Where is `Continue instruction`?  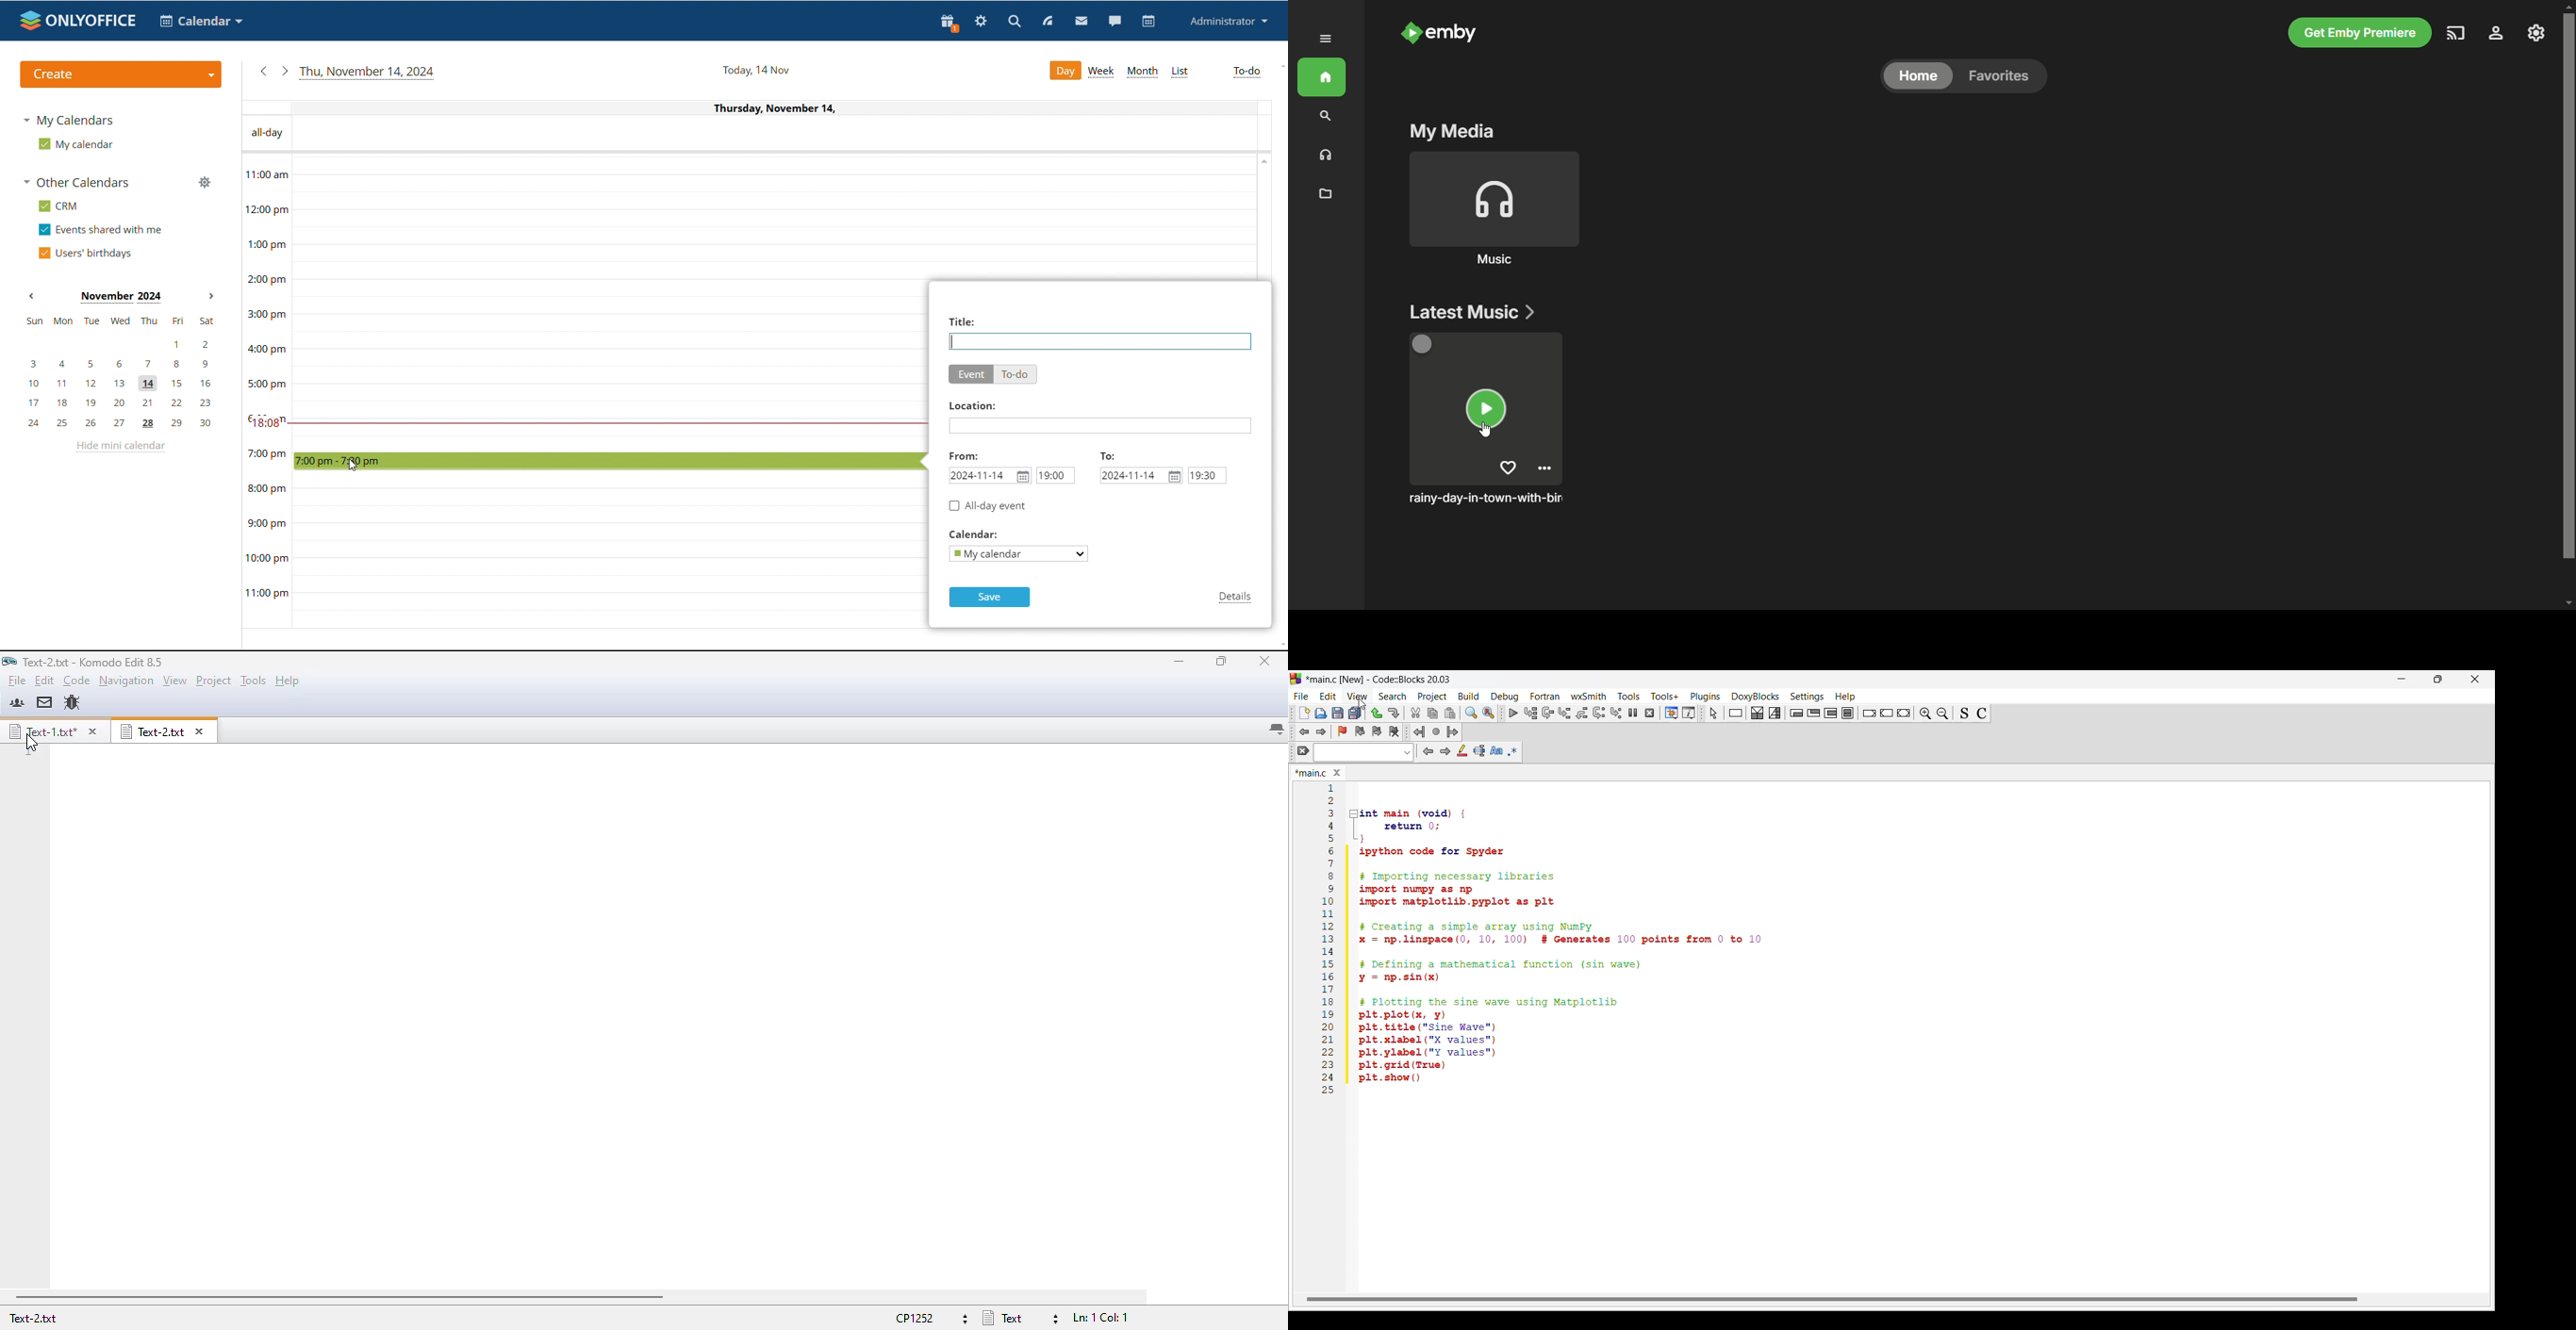 Continue instruction is located at coordinates (1886, 713).